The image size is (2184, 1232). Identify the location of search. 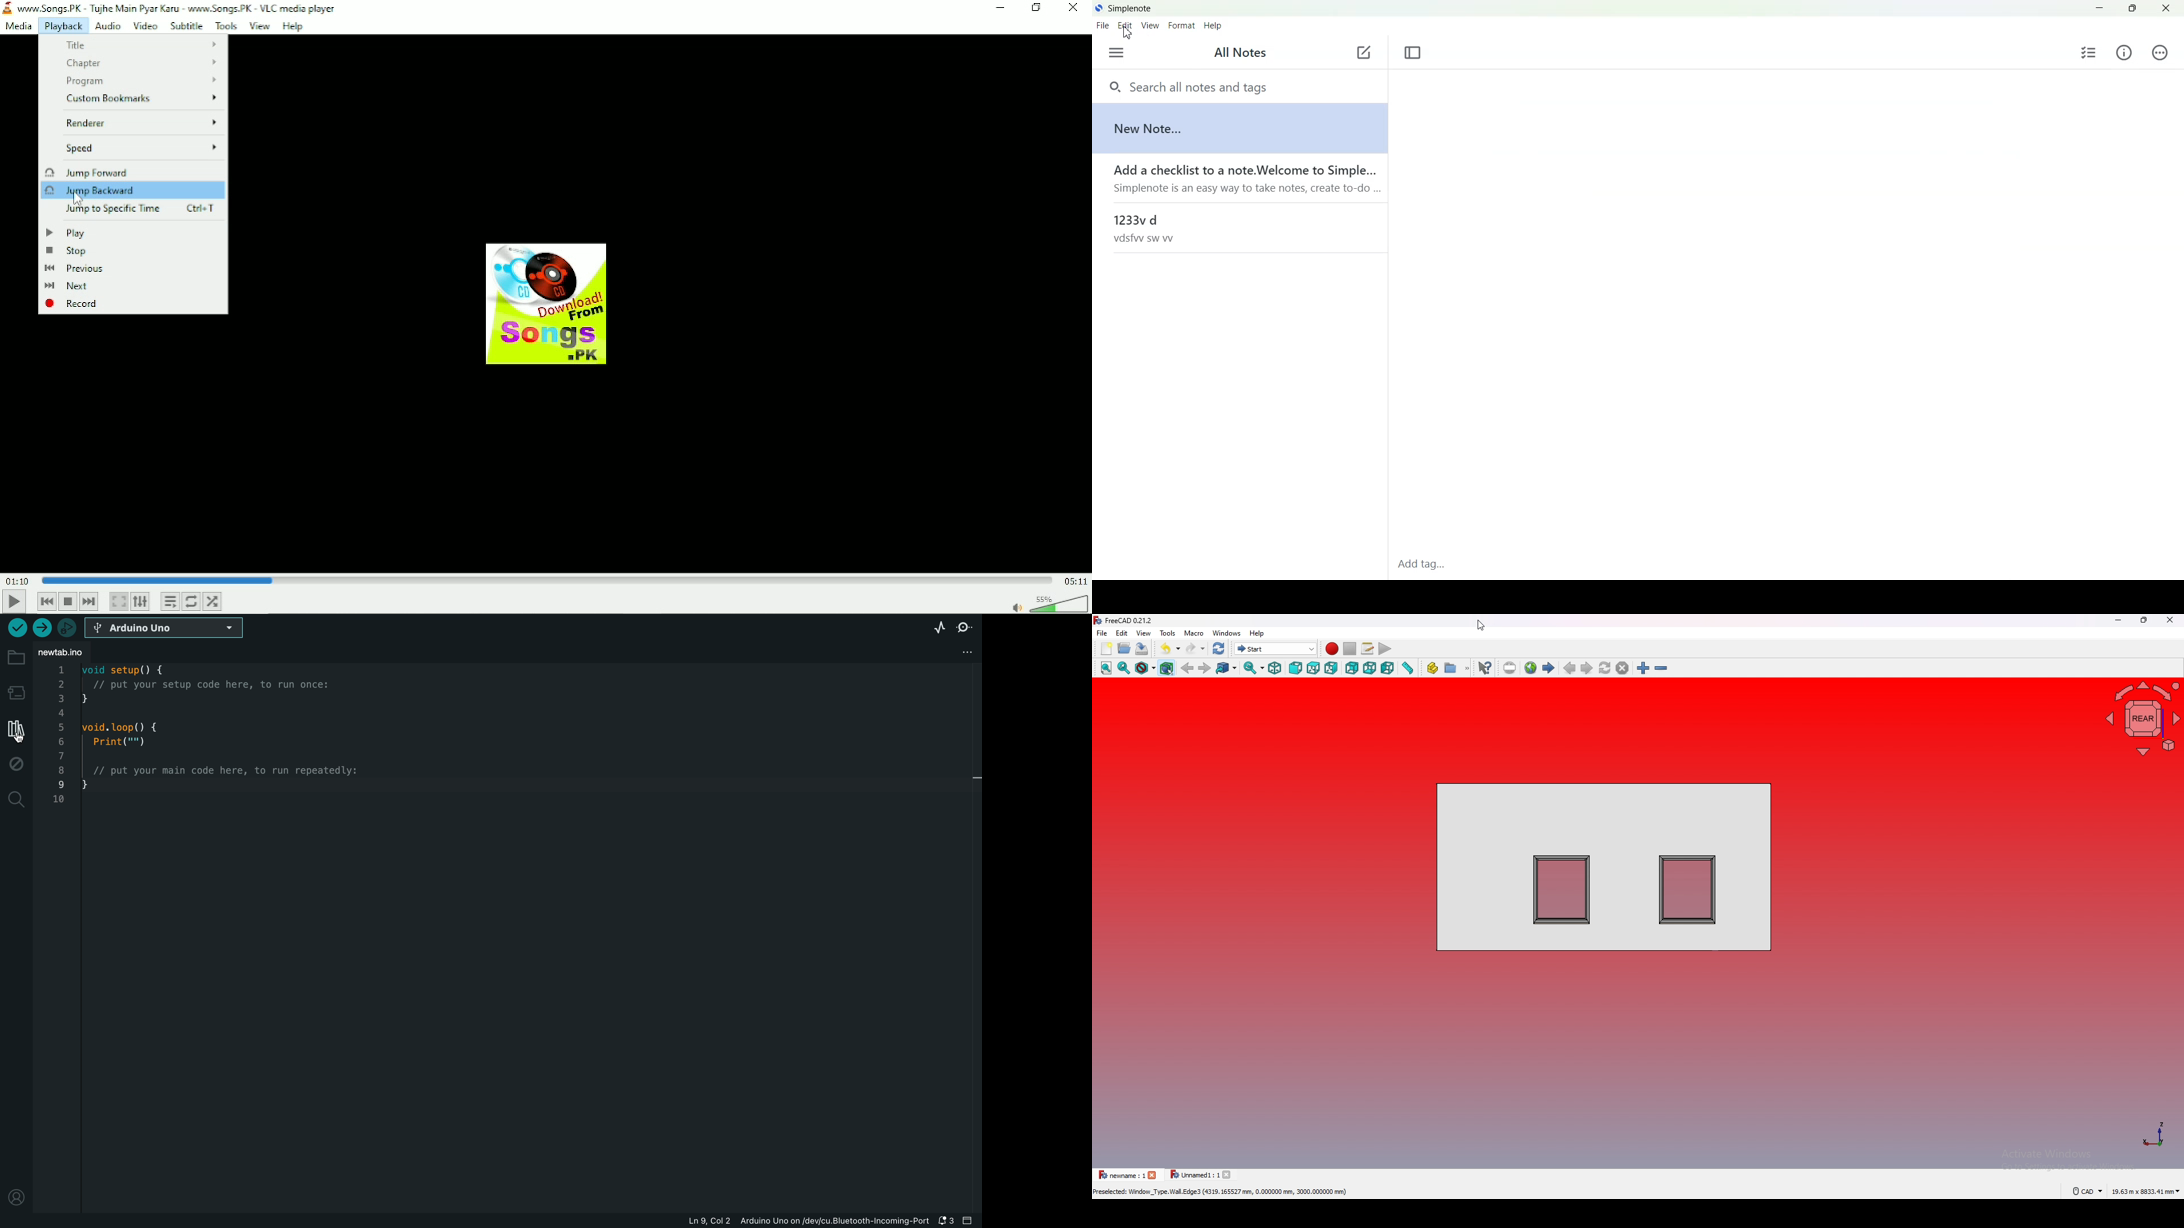
(15, 800).